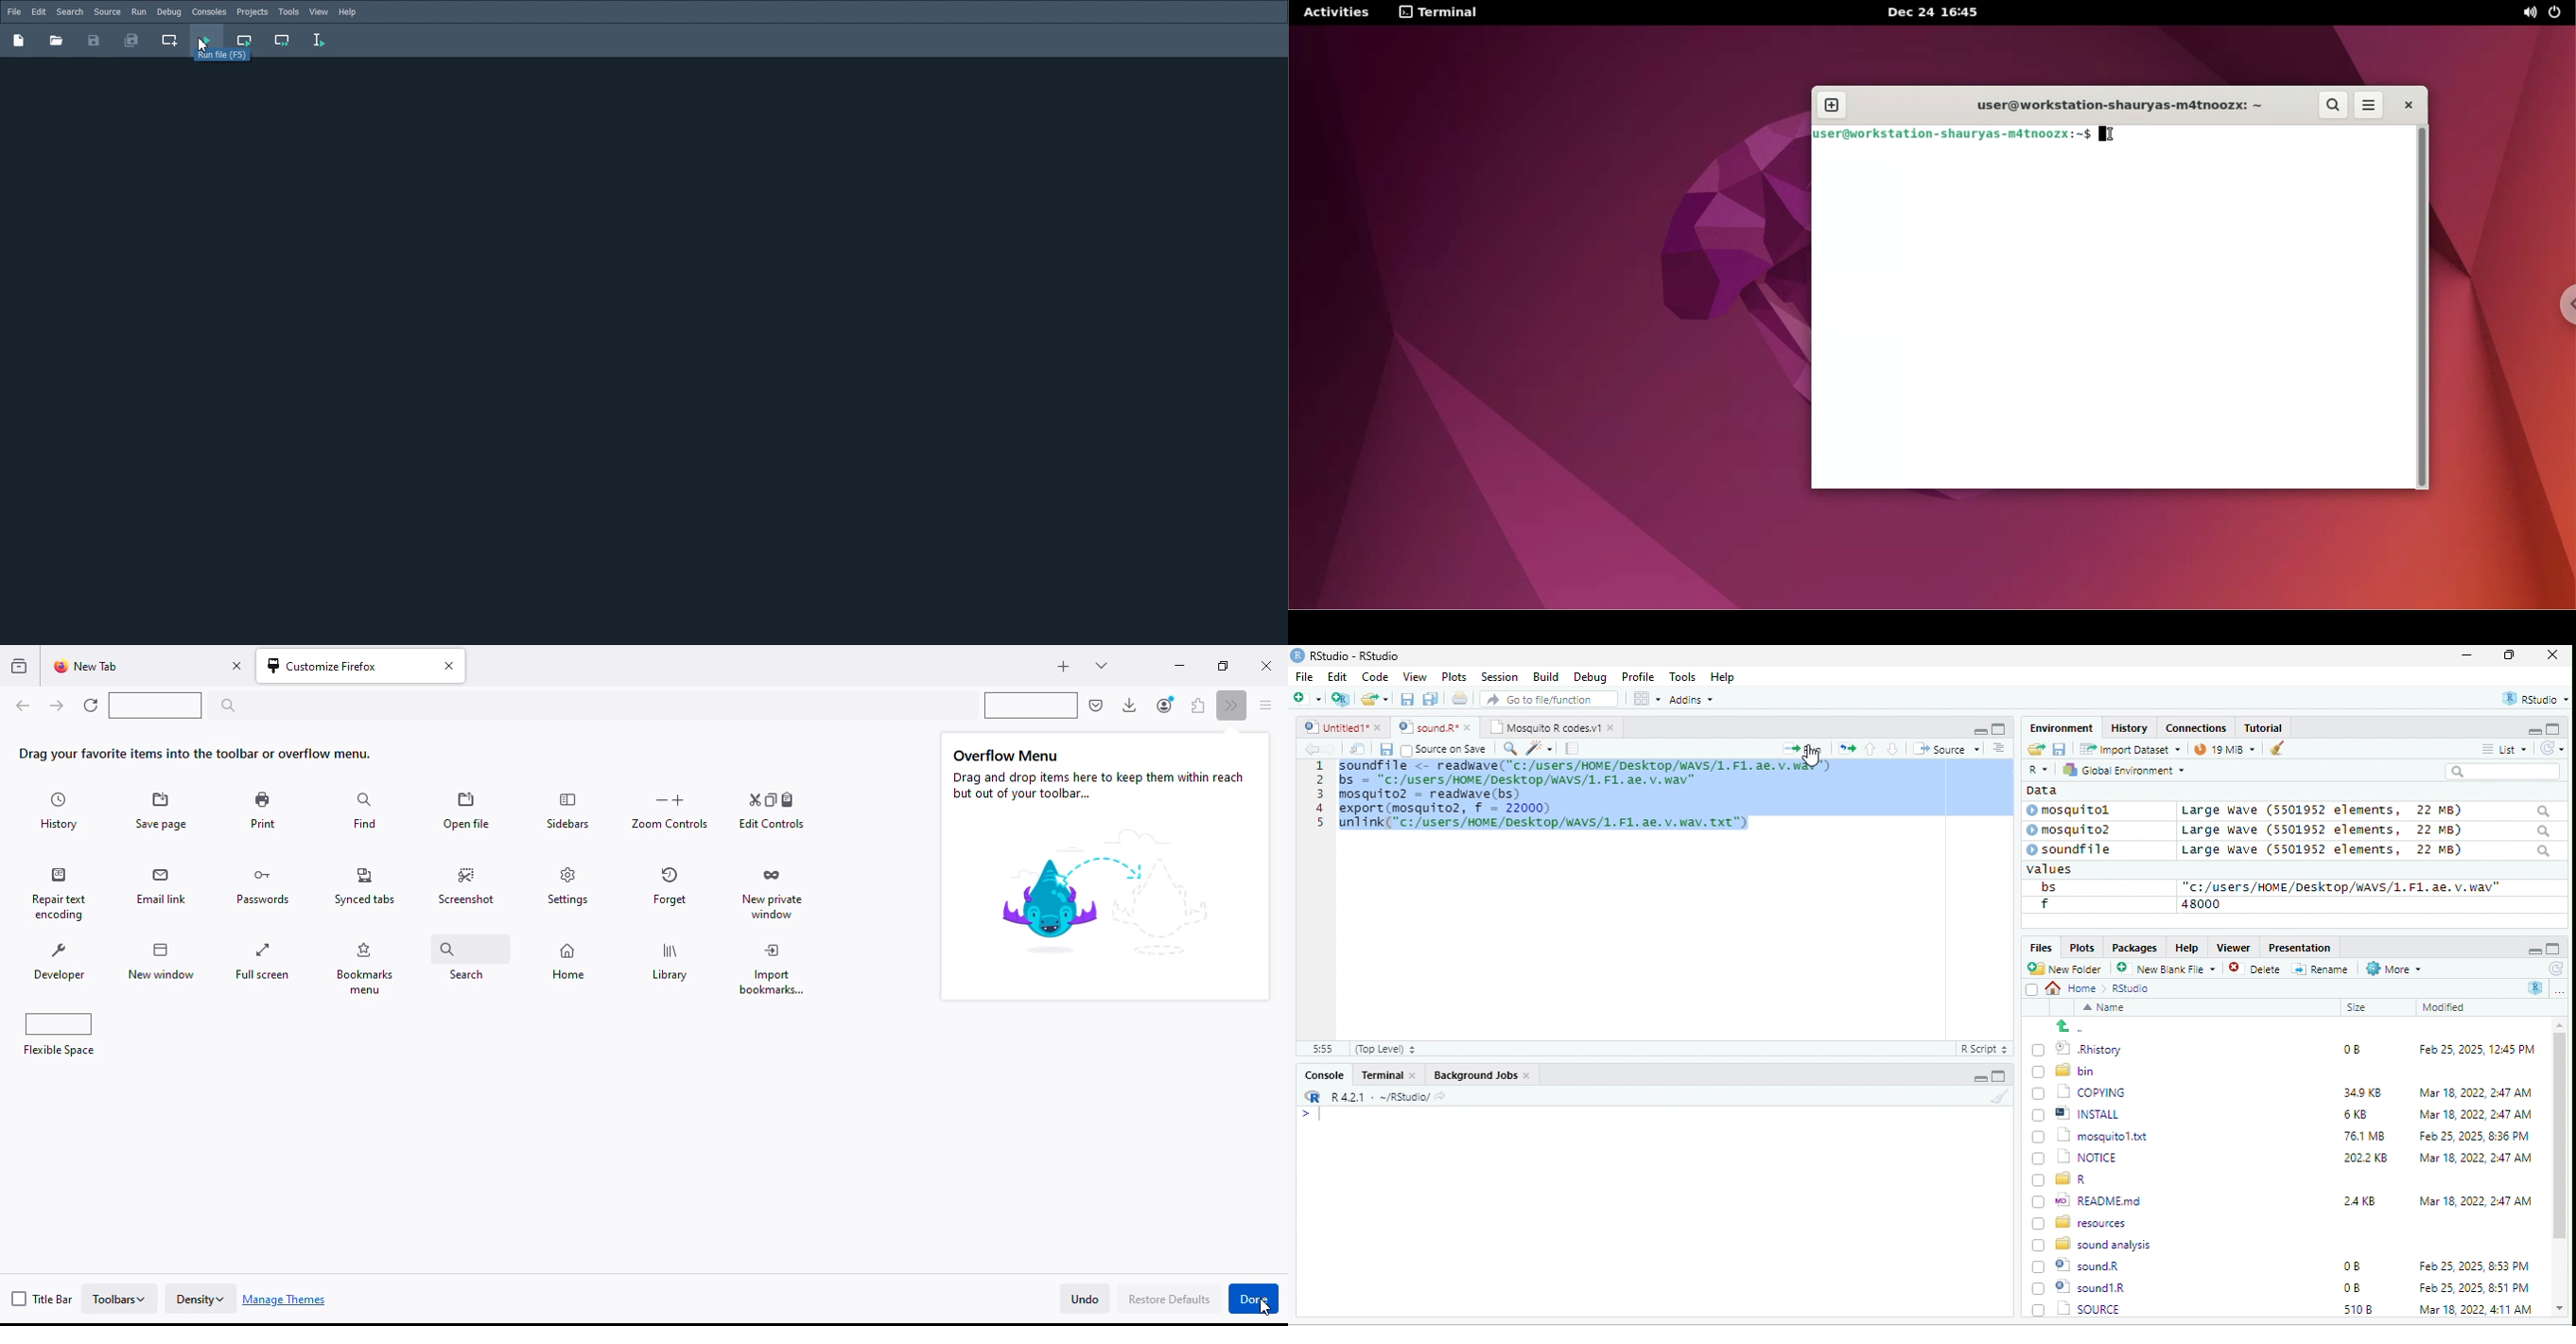  I want to click on New file, so click(18, 40).